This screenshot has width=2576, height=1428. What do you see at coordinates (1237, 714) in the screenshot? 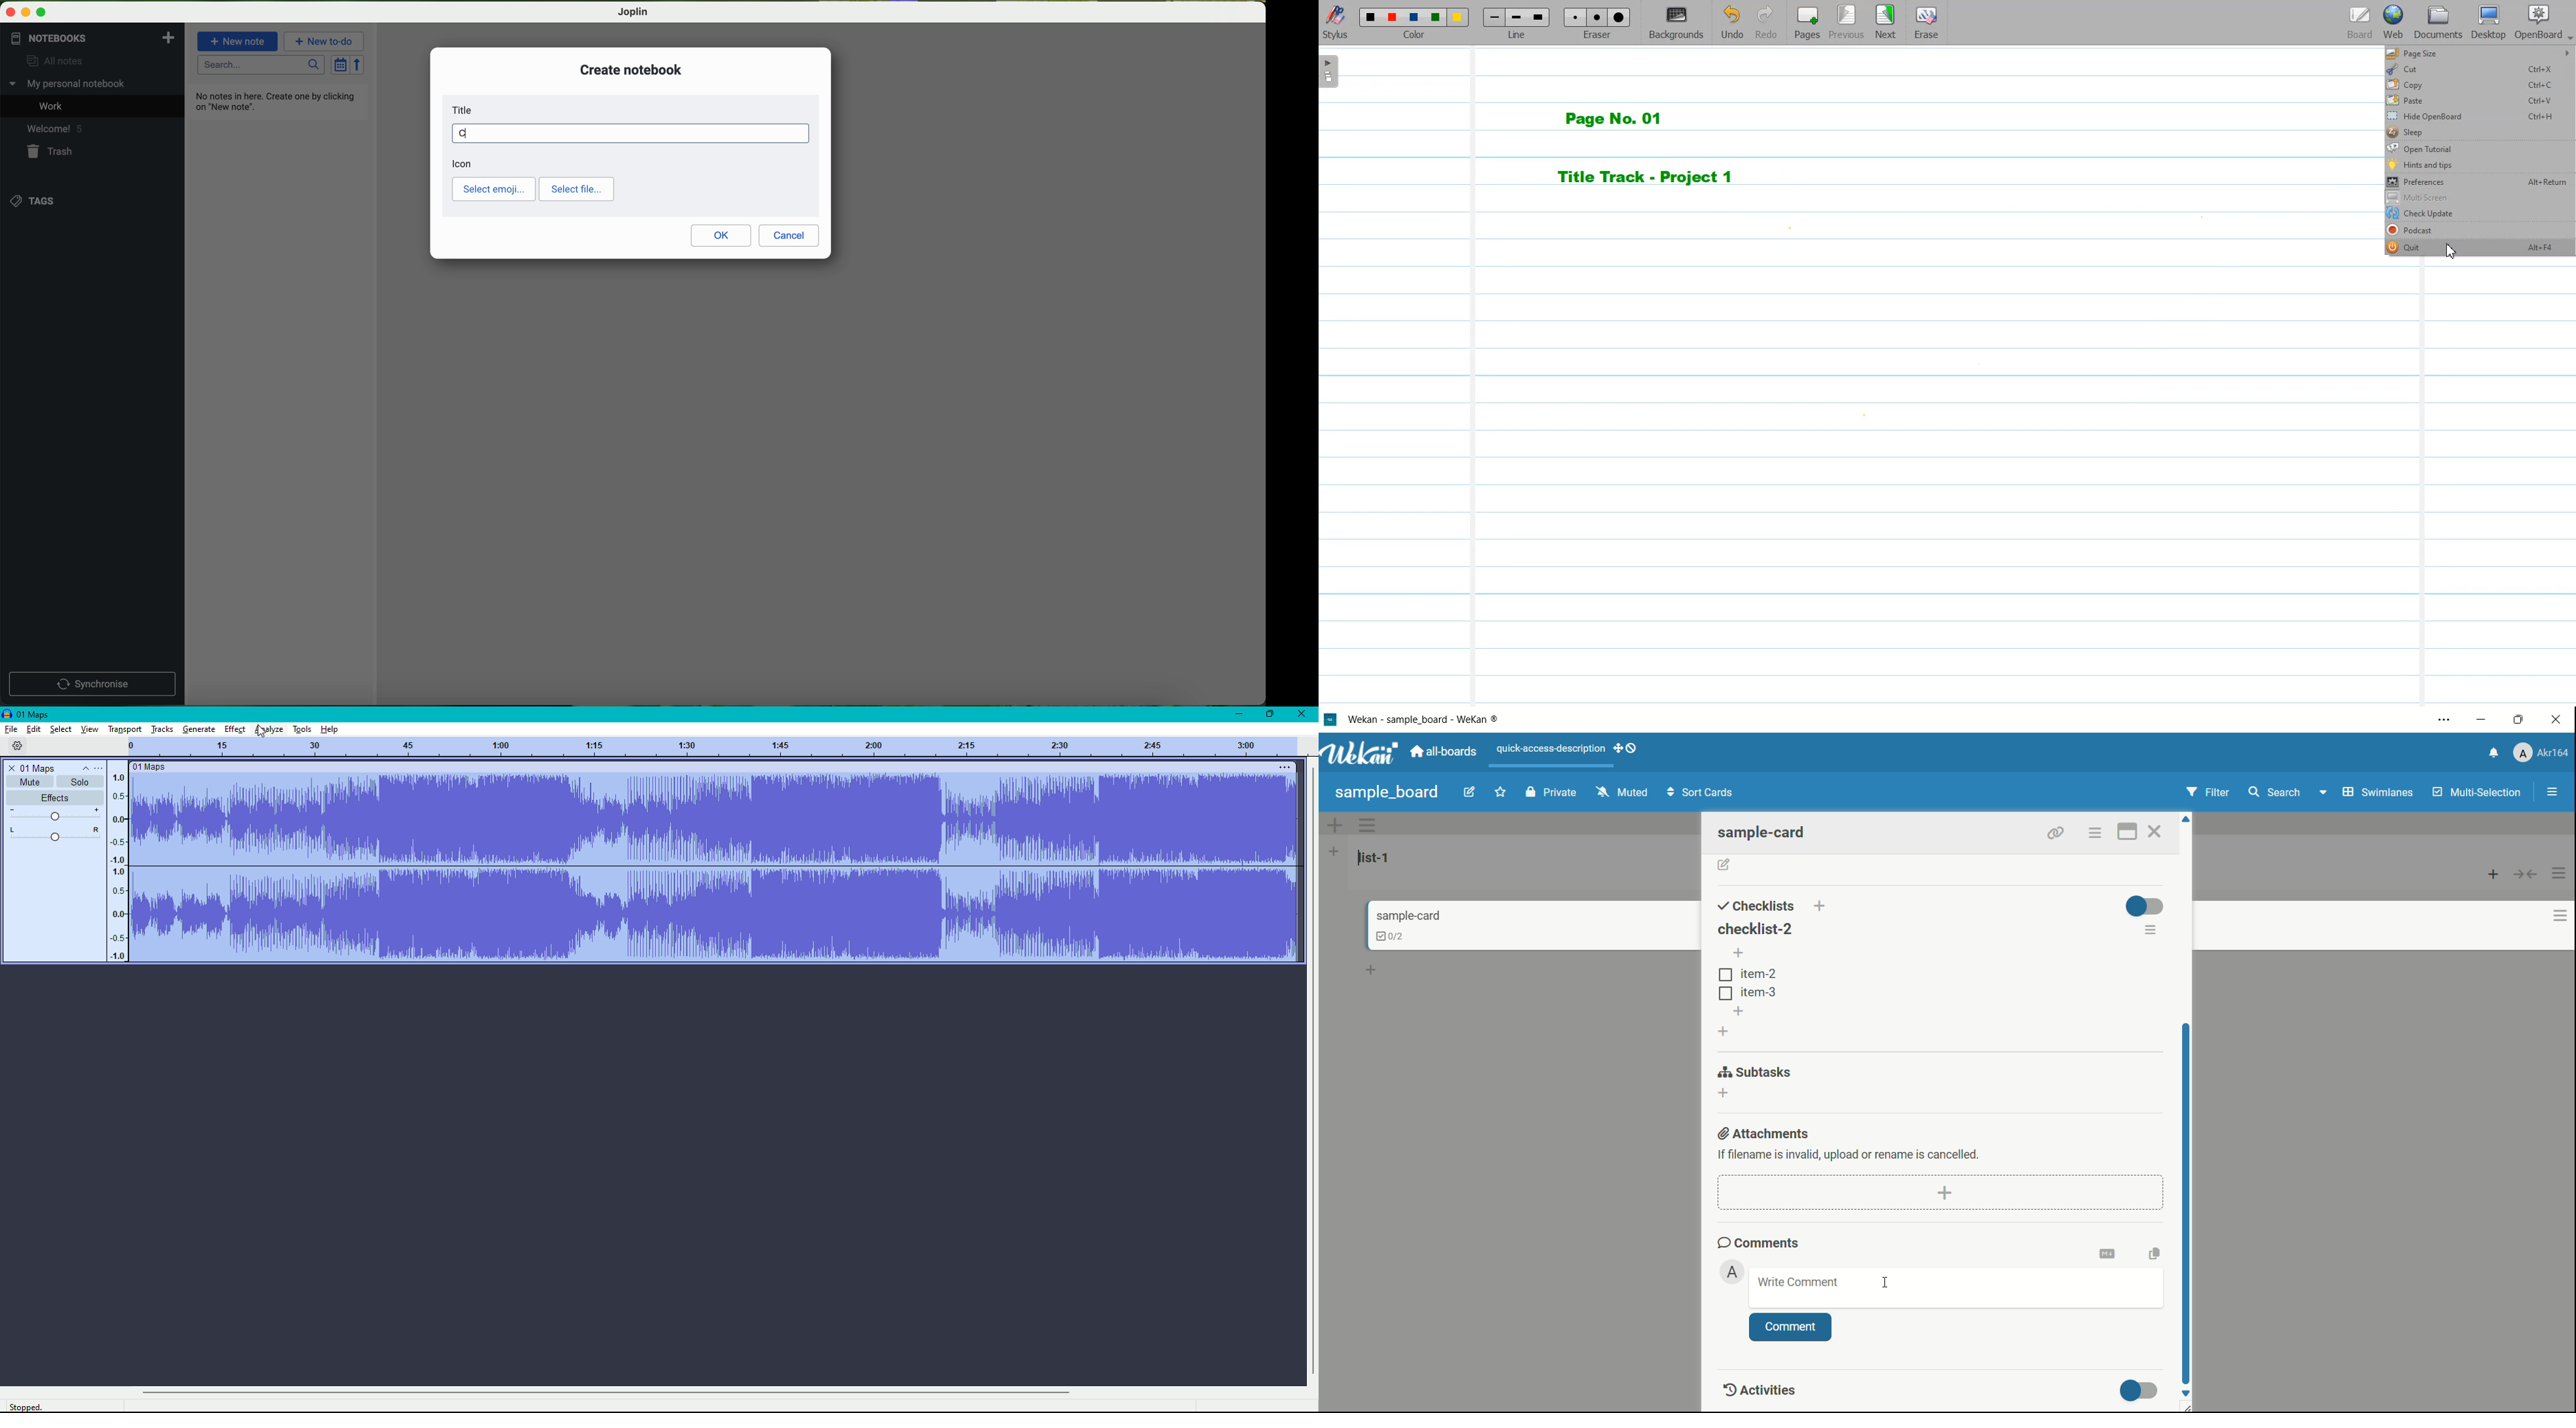
I see `Minimize` at bounding box center [1237, 714].